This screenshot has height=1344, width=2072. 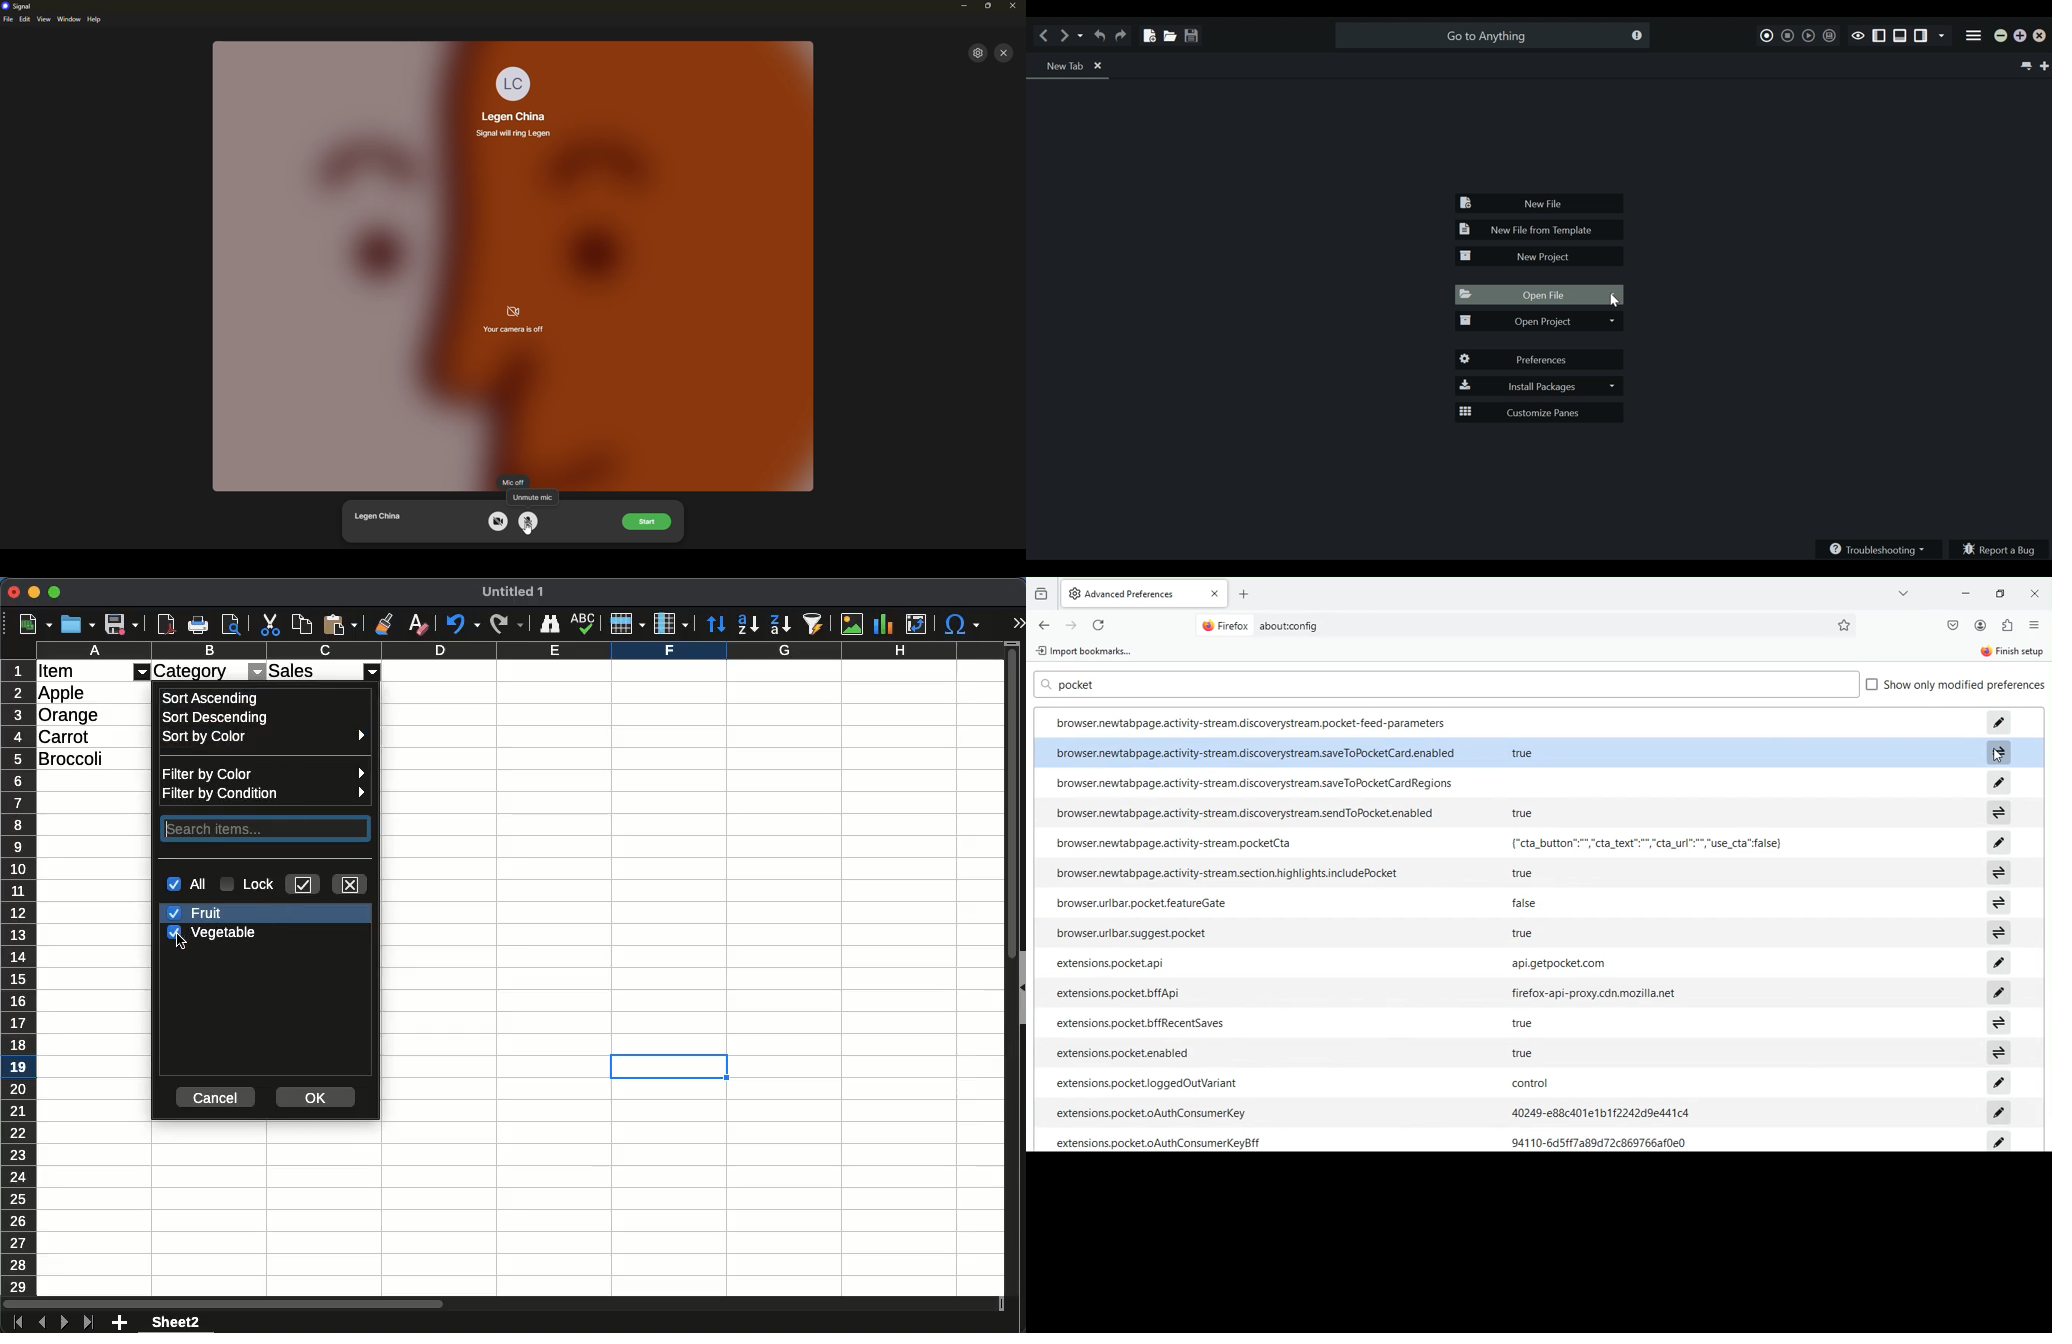 What do you see at coordinates (1540, 360) in the screenshot?
I see `Preferences` at bounding box center [1540, 360].